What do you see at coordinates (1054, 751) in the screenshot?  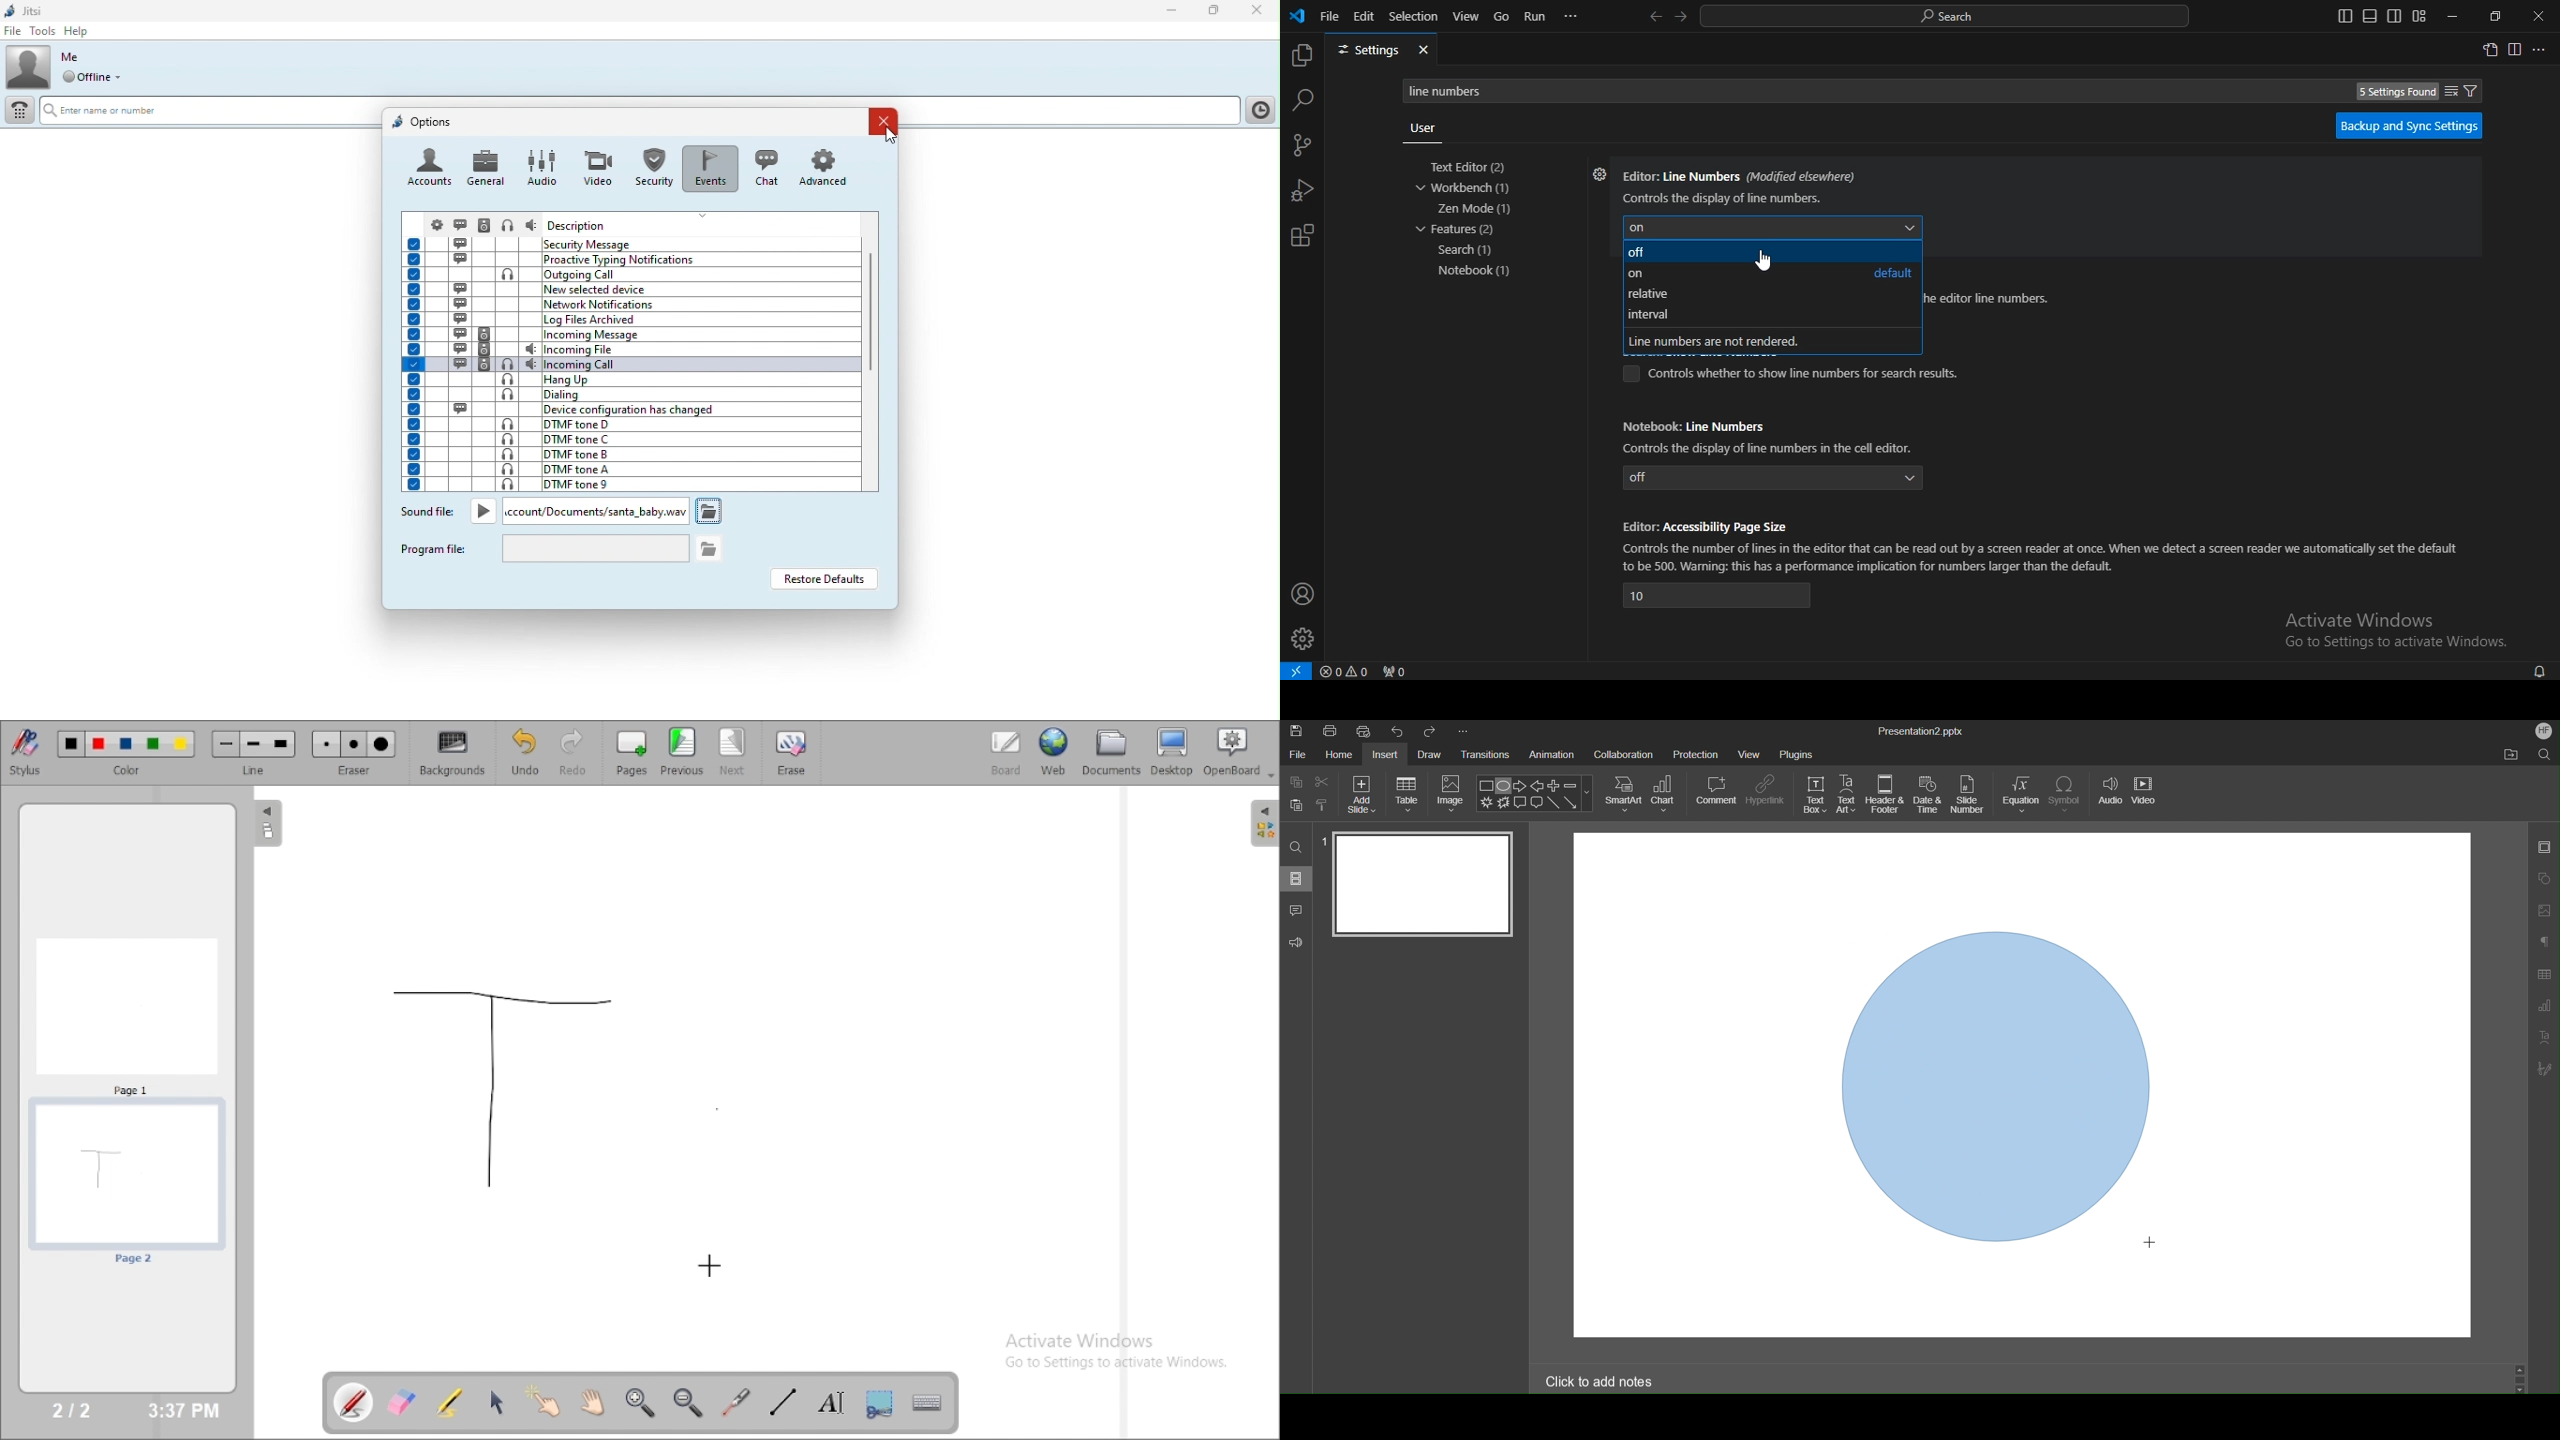 I see `web` at bounding box center [1054, 751].